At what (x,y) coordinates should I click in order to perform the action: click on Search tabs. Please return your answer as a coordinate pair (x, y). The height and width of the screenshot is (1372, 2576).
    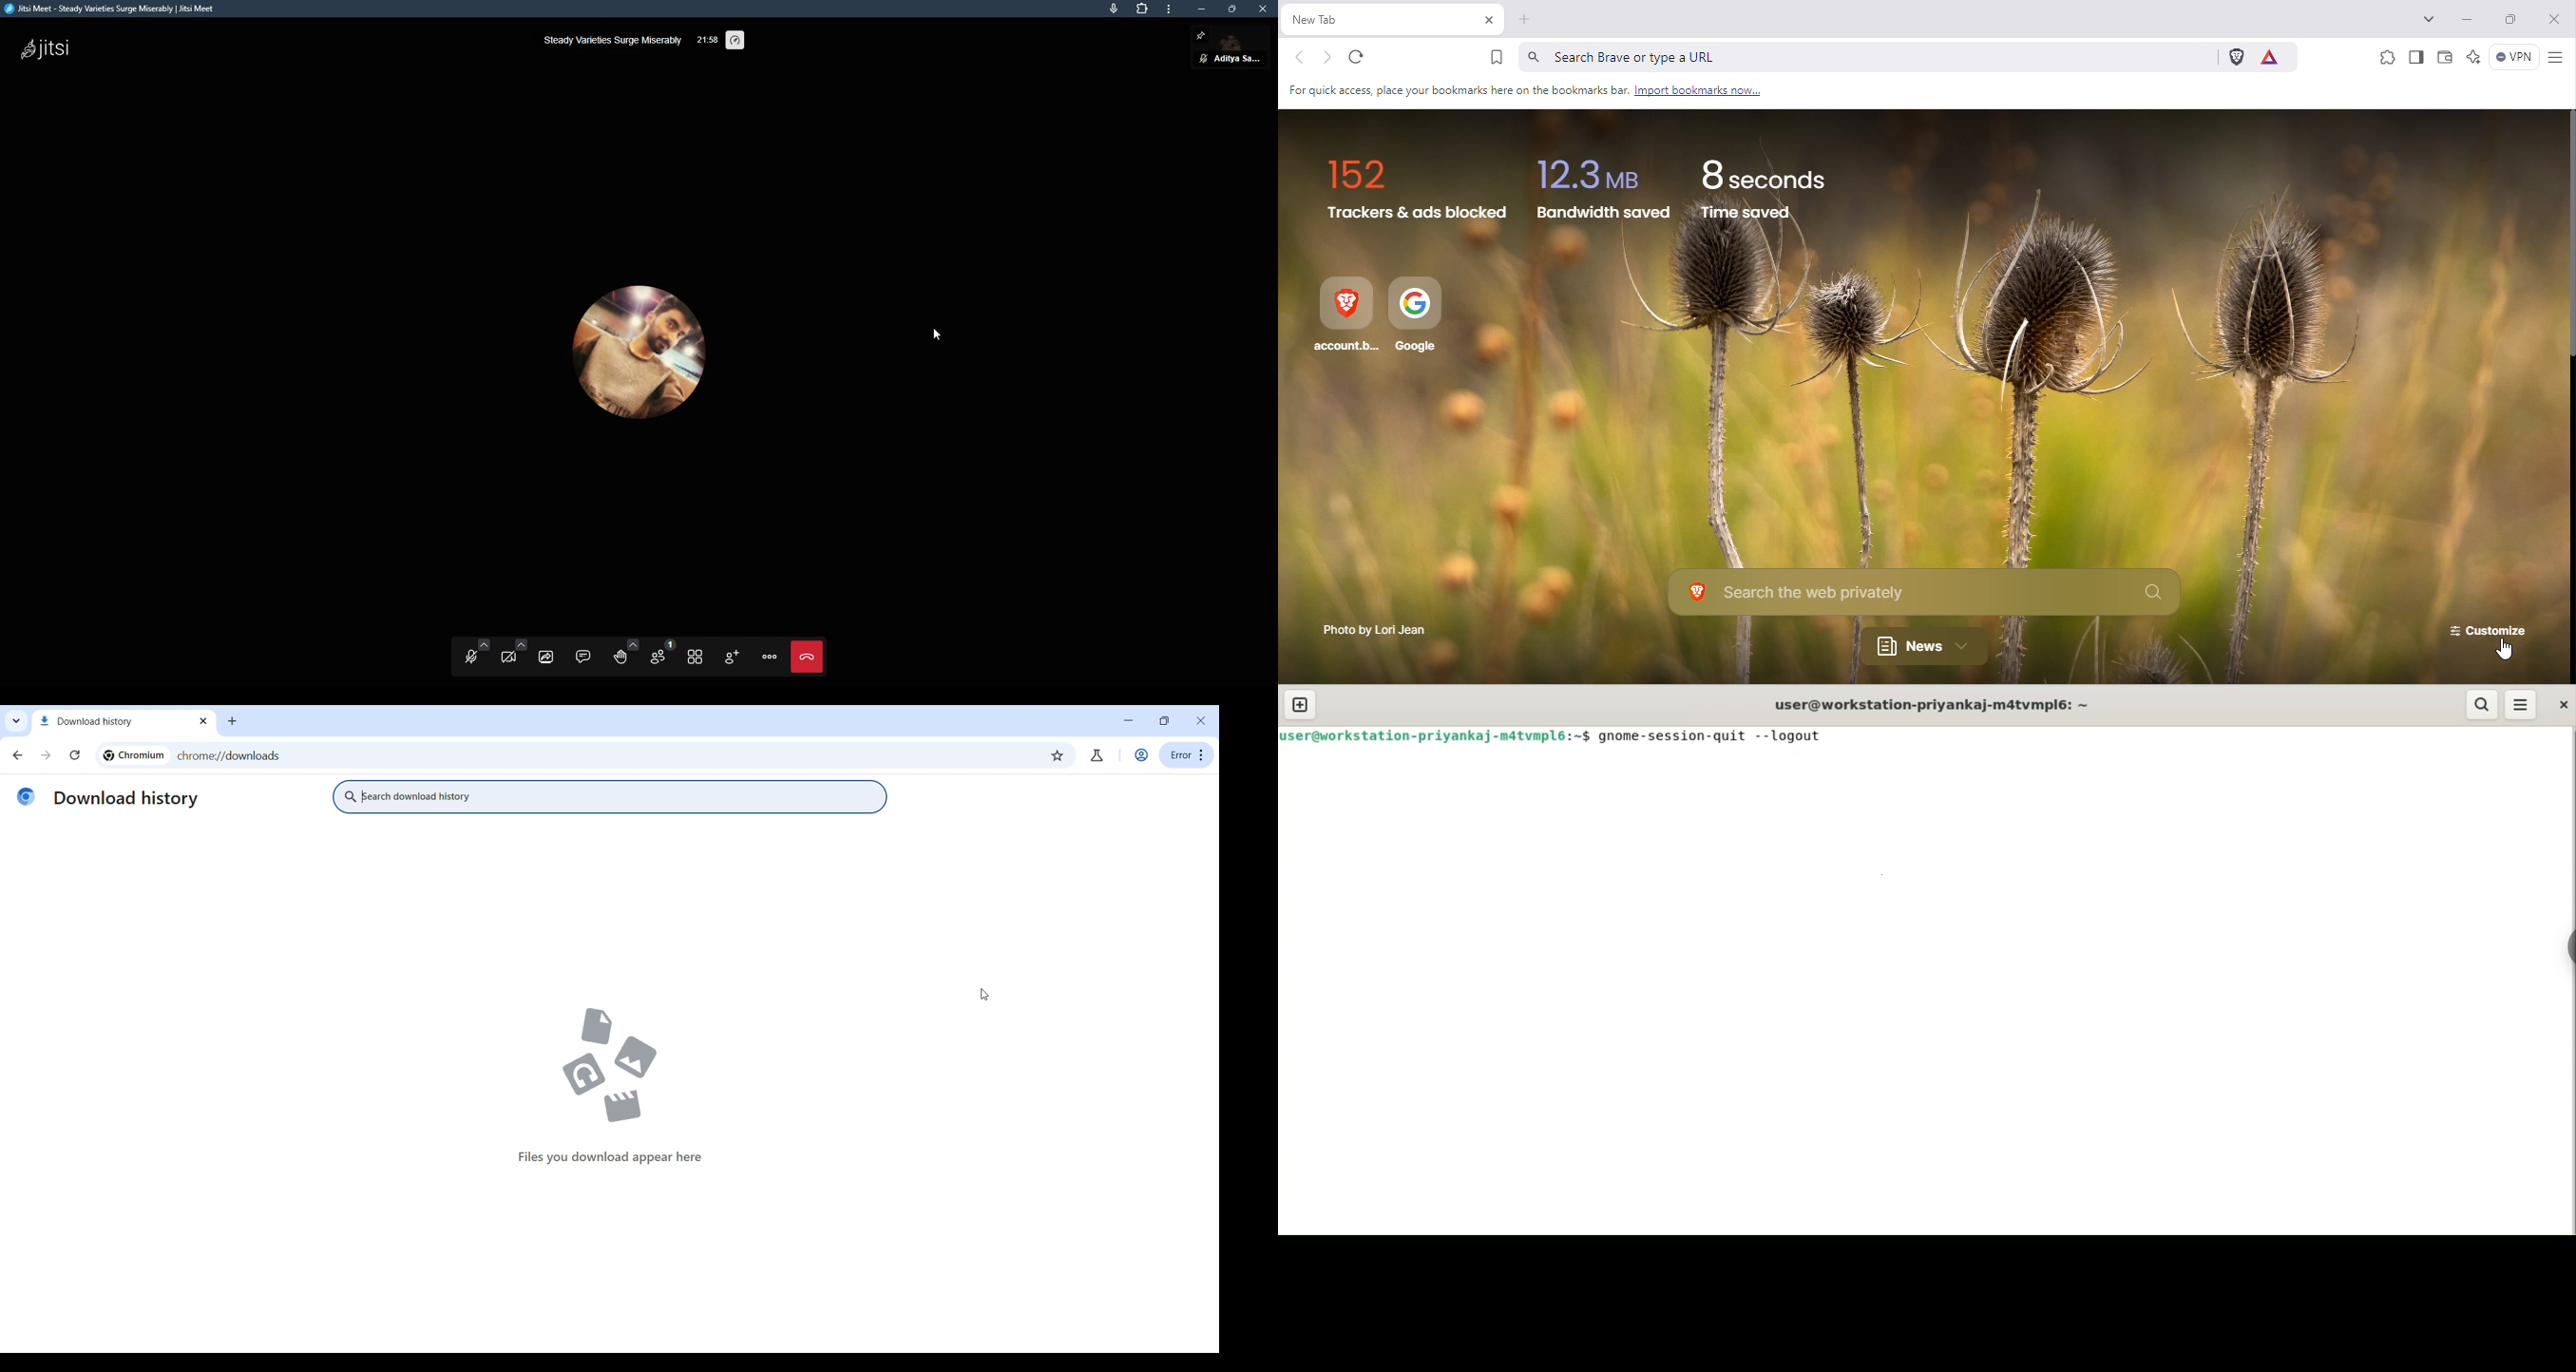
    Looking at the image, I should click on (2433, 17).